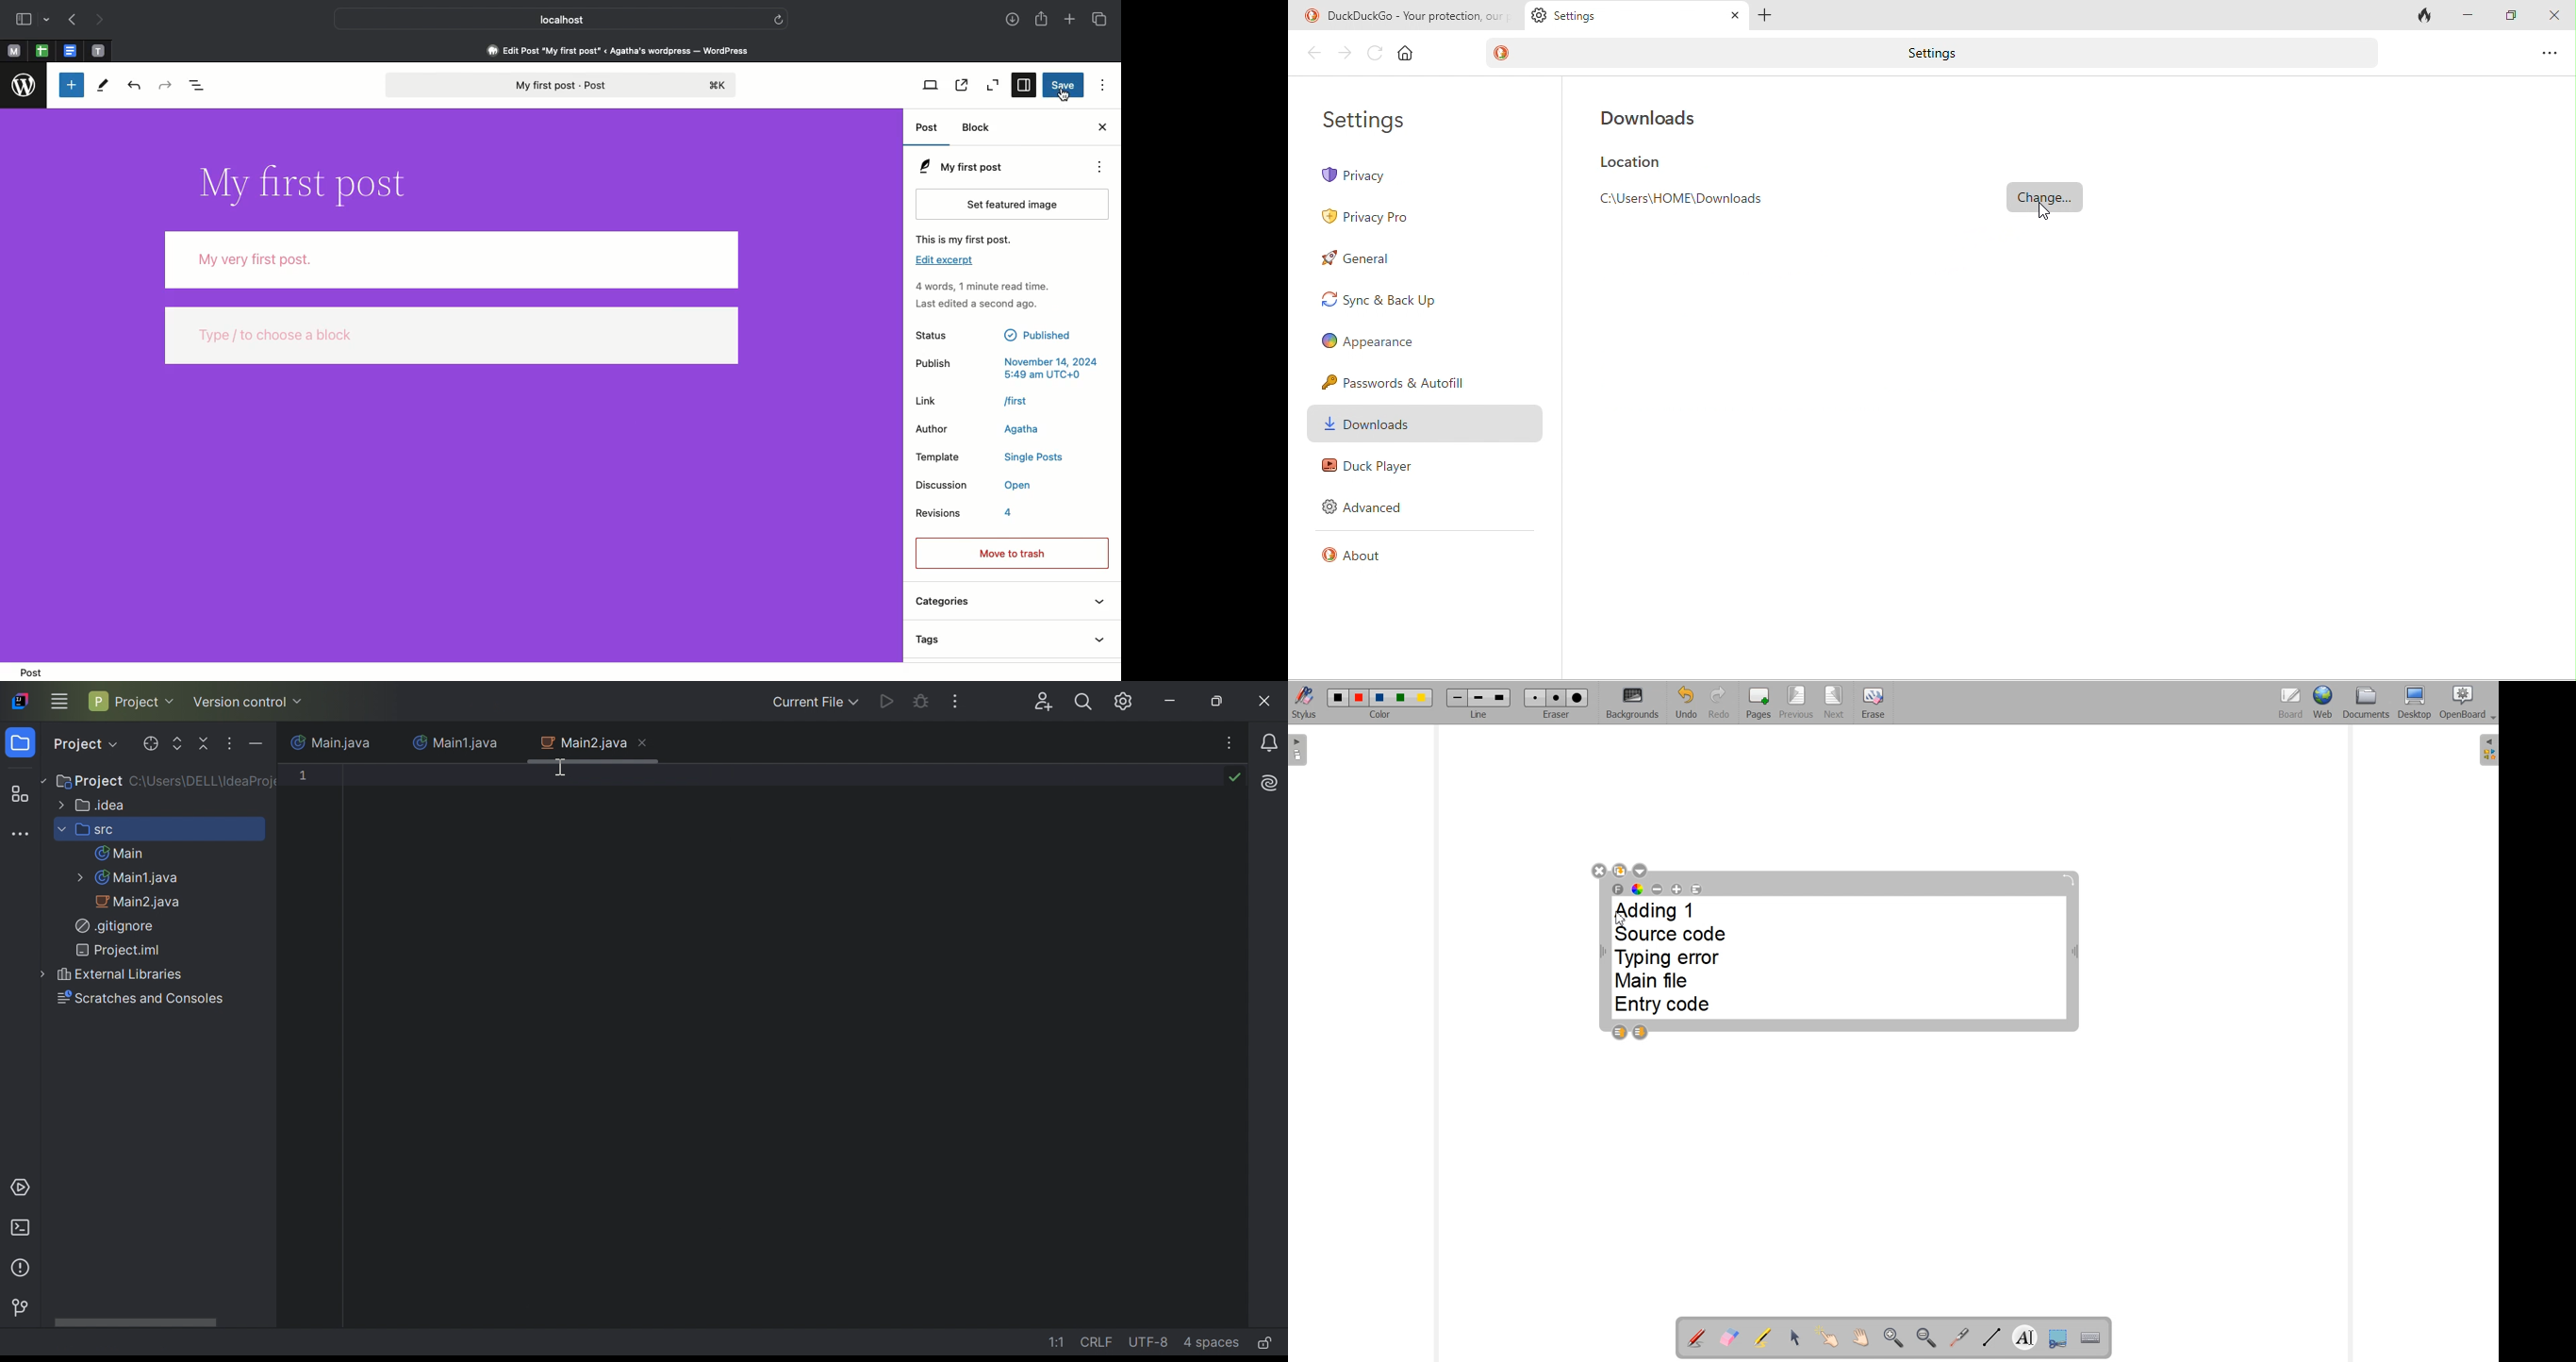  Describe the element at coordinates (1926, 1337) in the screenshot. I see `Zoom out` at that location.